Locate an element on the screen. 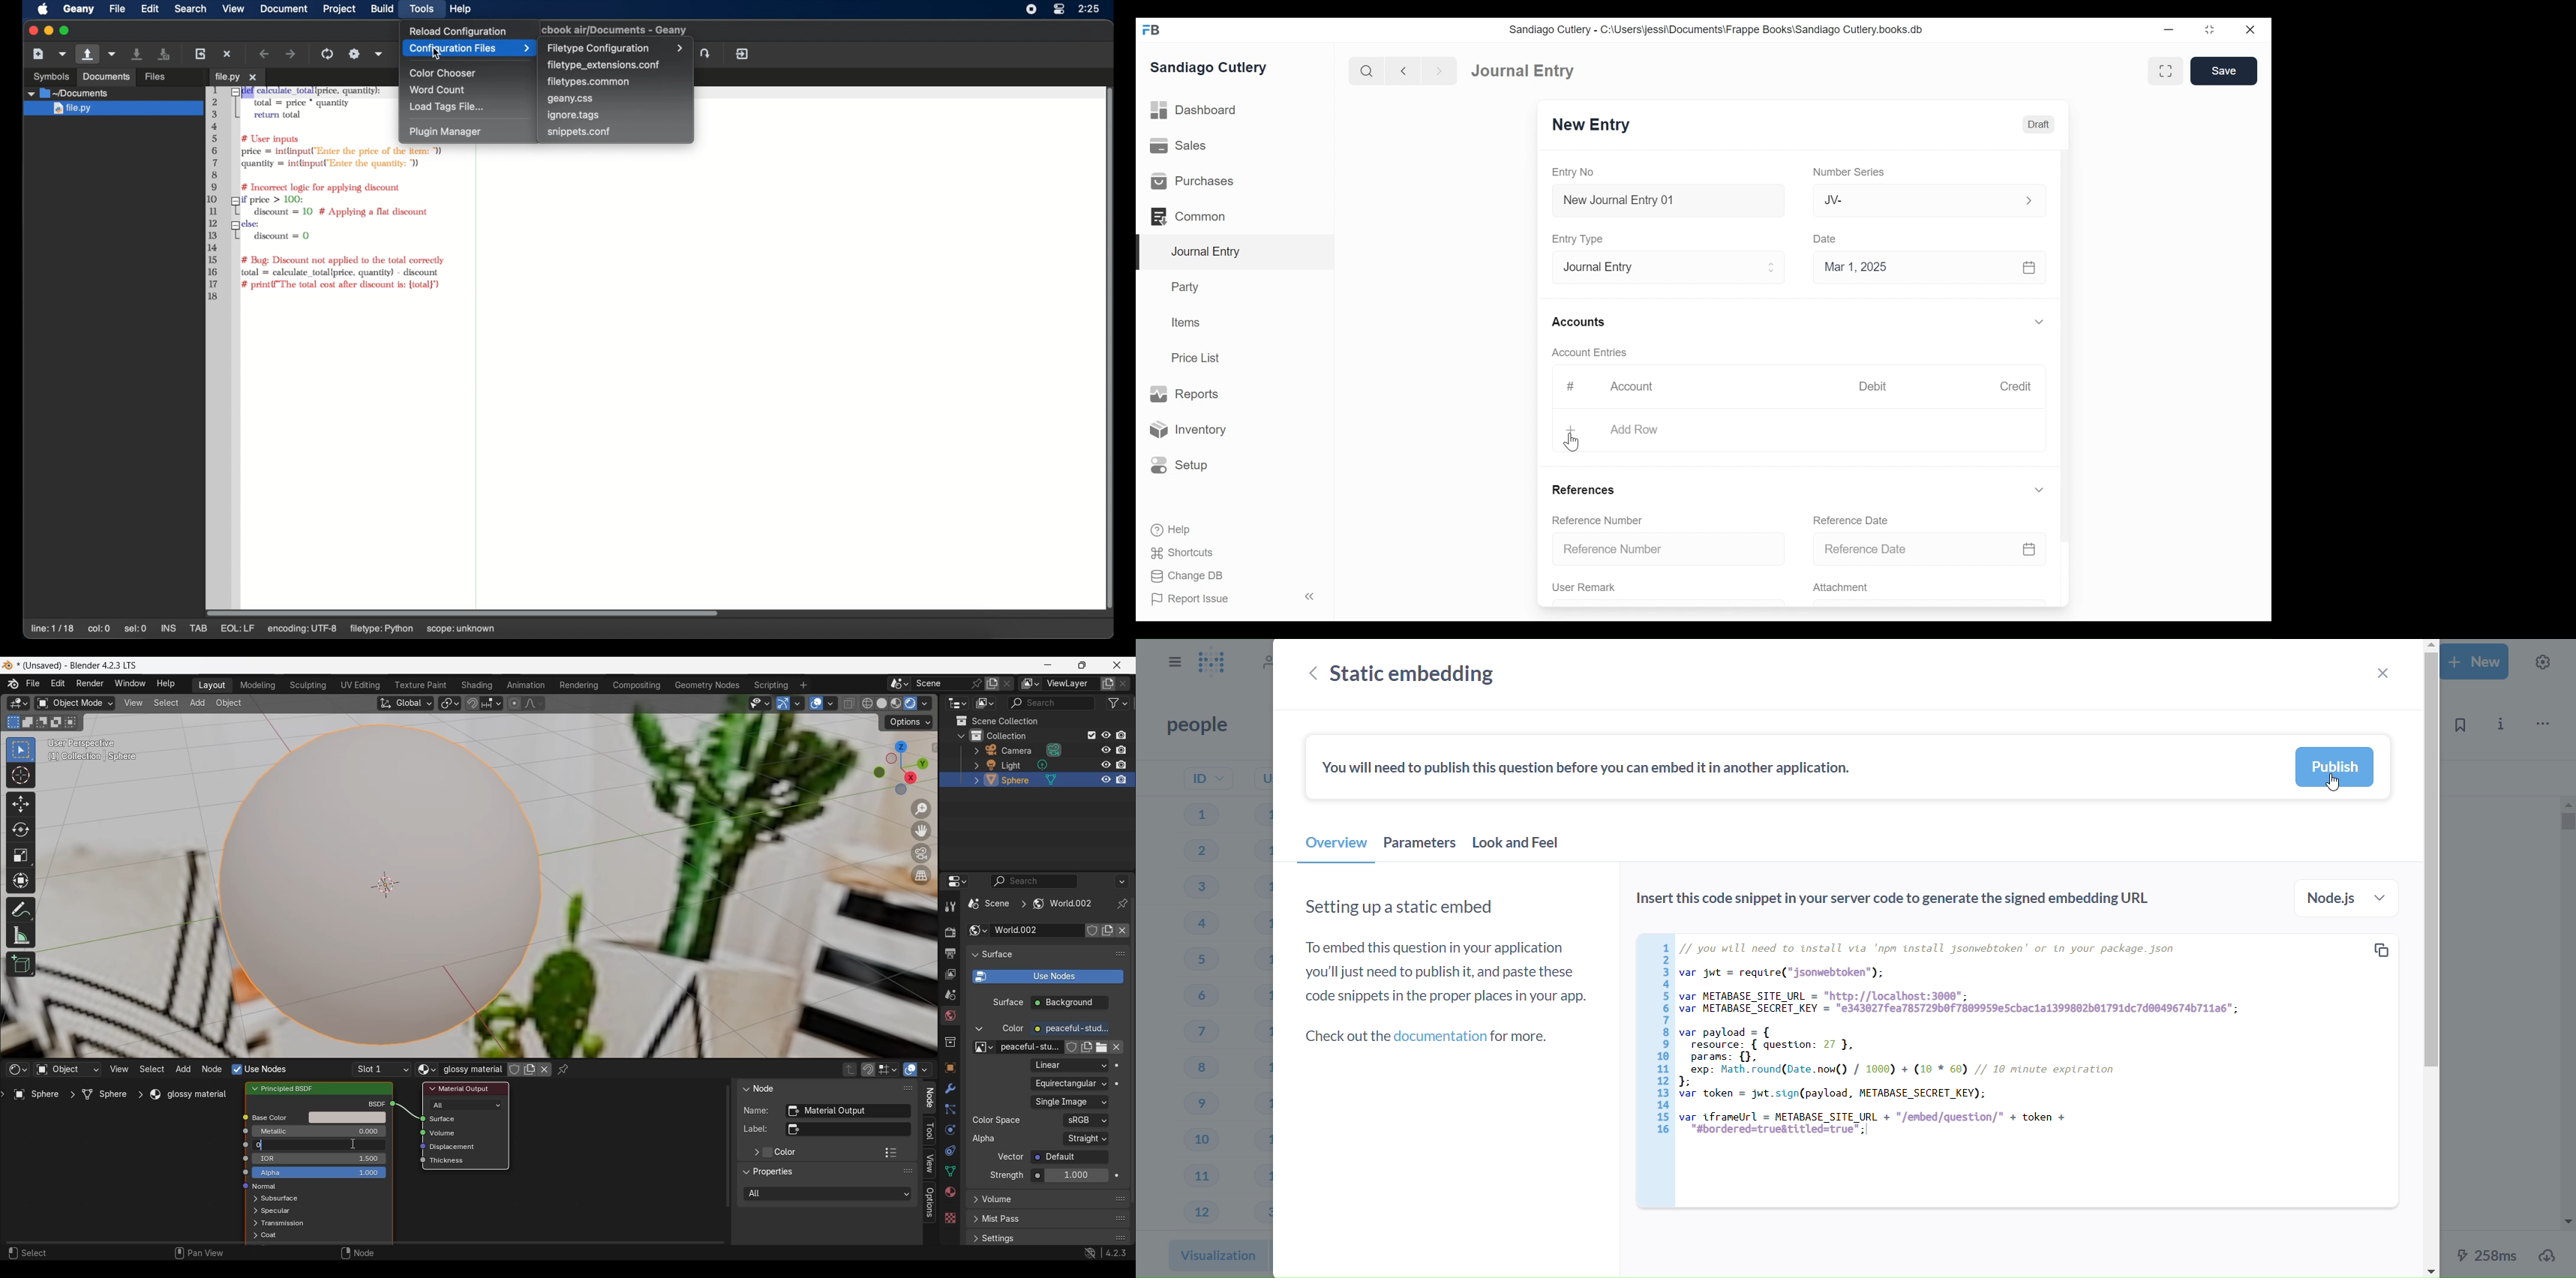 The width and height of the screenshot is (2576, 1288). parameters is located at coordinates (1421, 847).